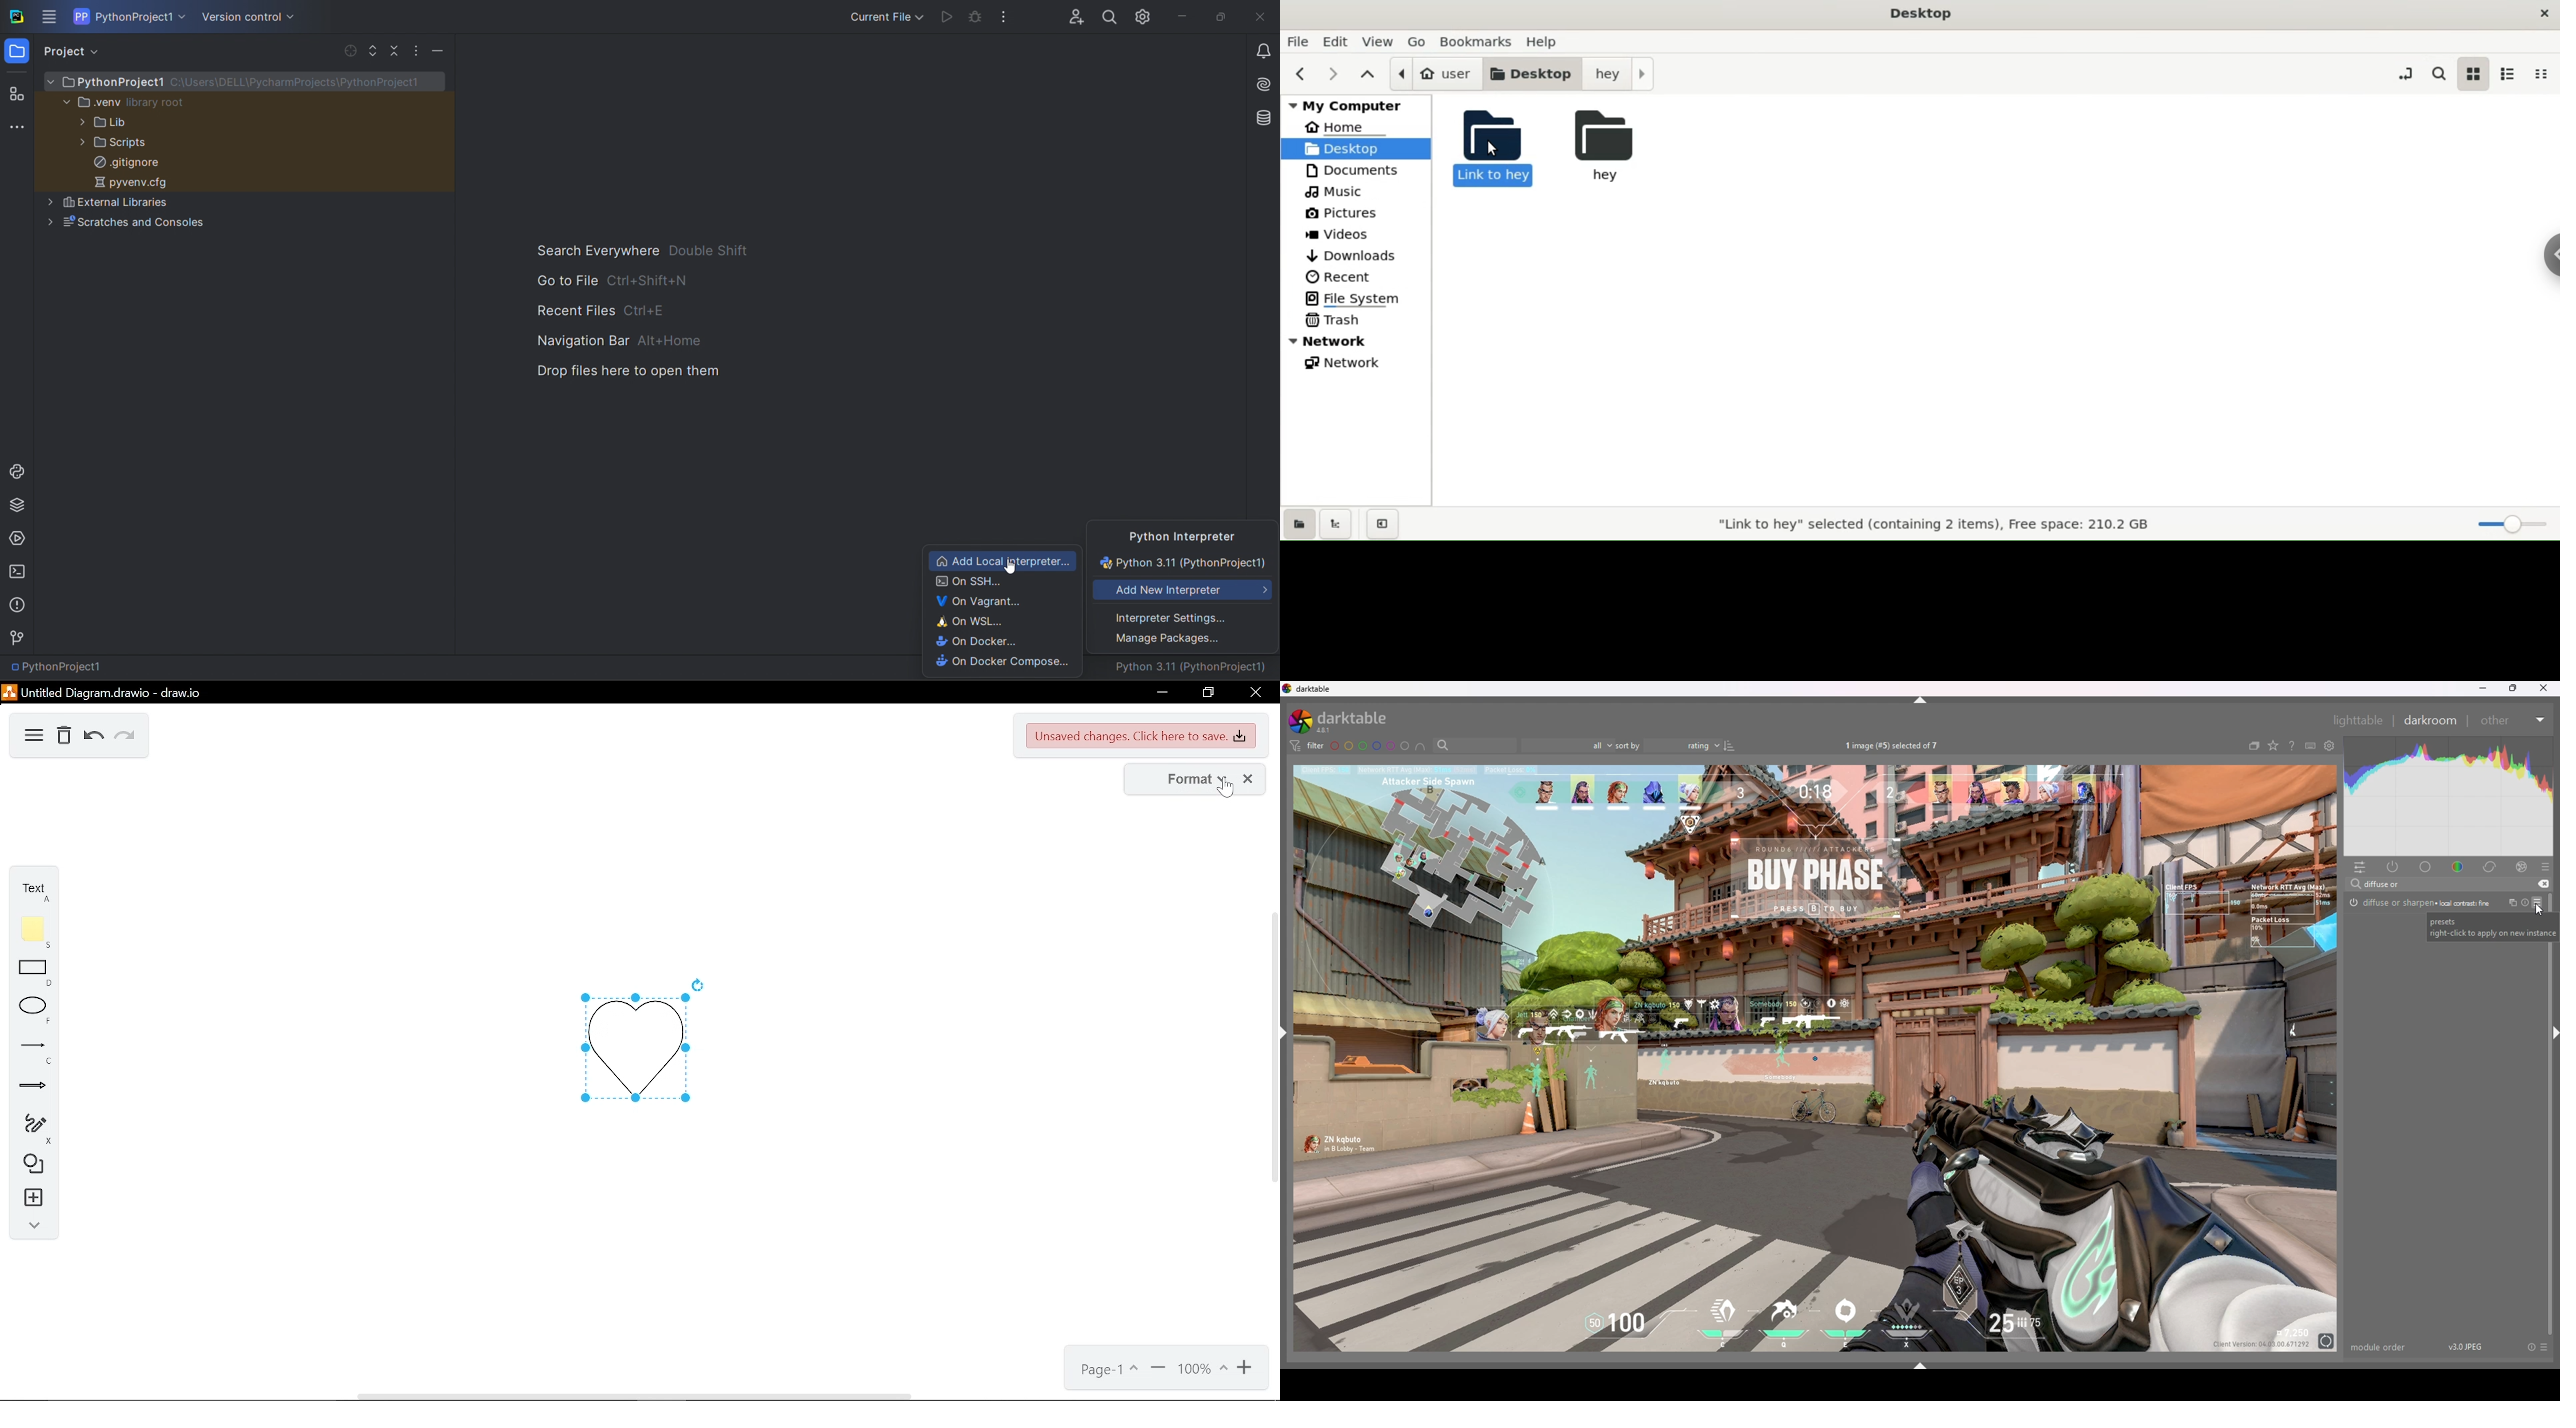 The width and height of the screenshot is (2576, 1428). Describe the element at coordinates (1369, 74) in the screenshot. I see `parent folders` at that location.